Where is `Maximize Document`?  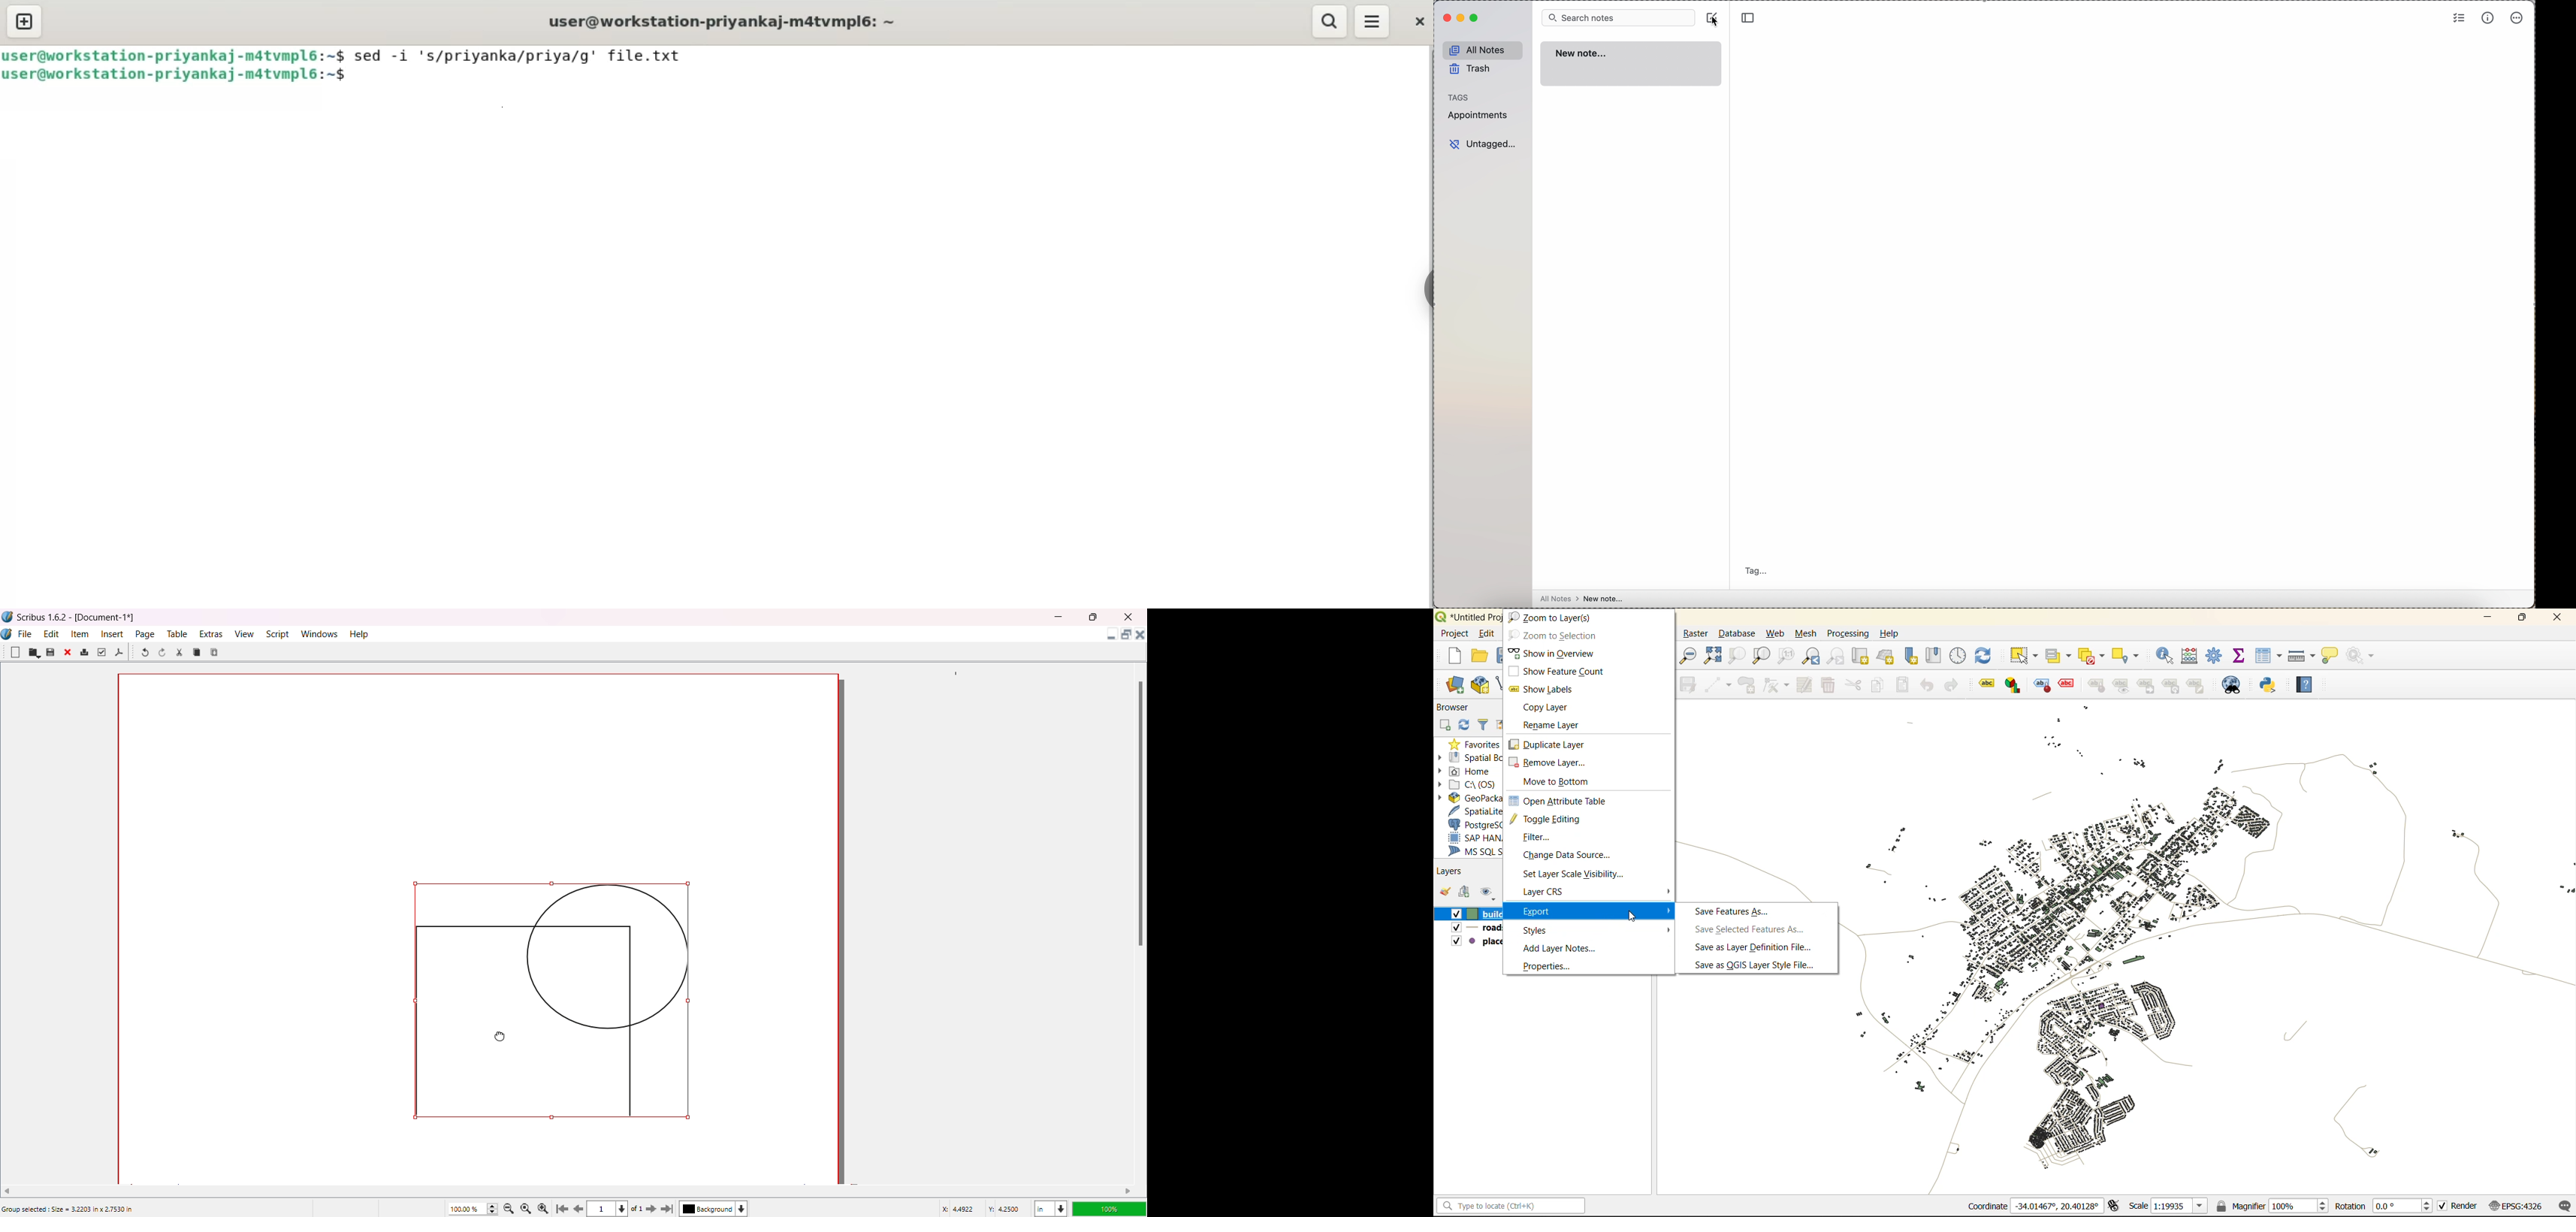 Maximize Document is located at coordinates (1126, 637).